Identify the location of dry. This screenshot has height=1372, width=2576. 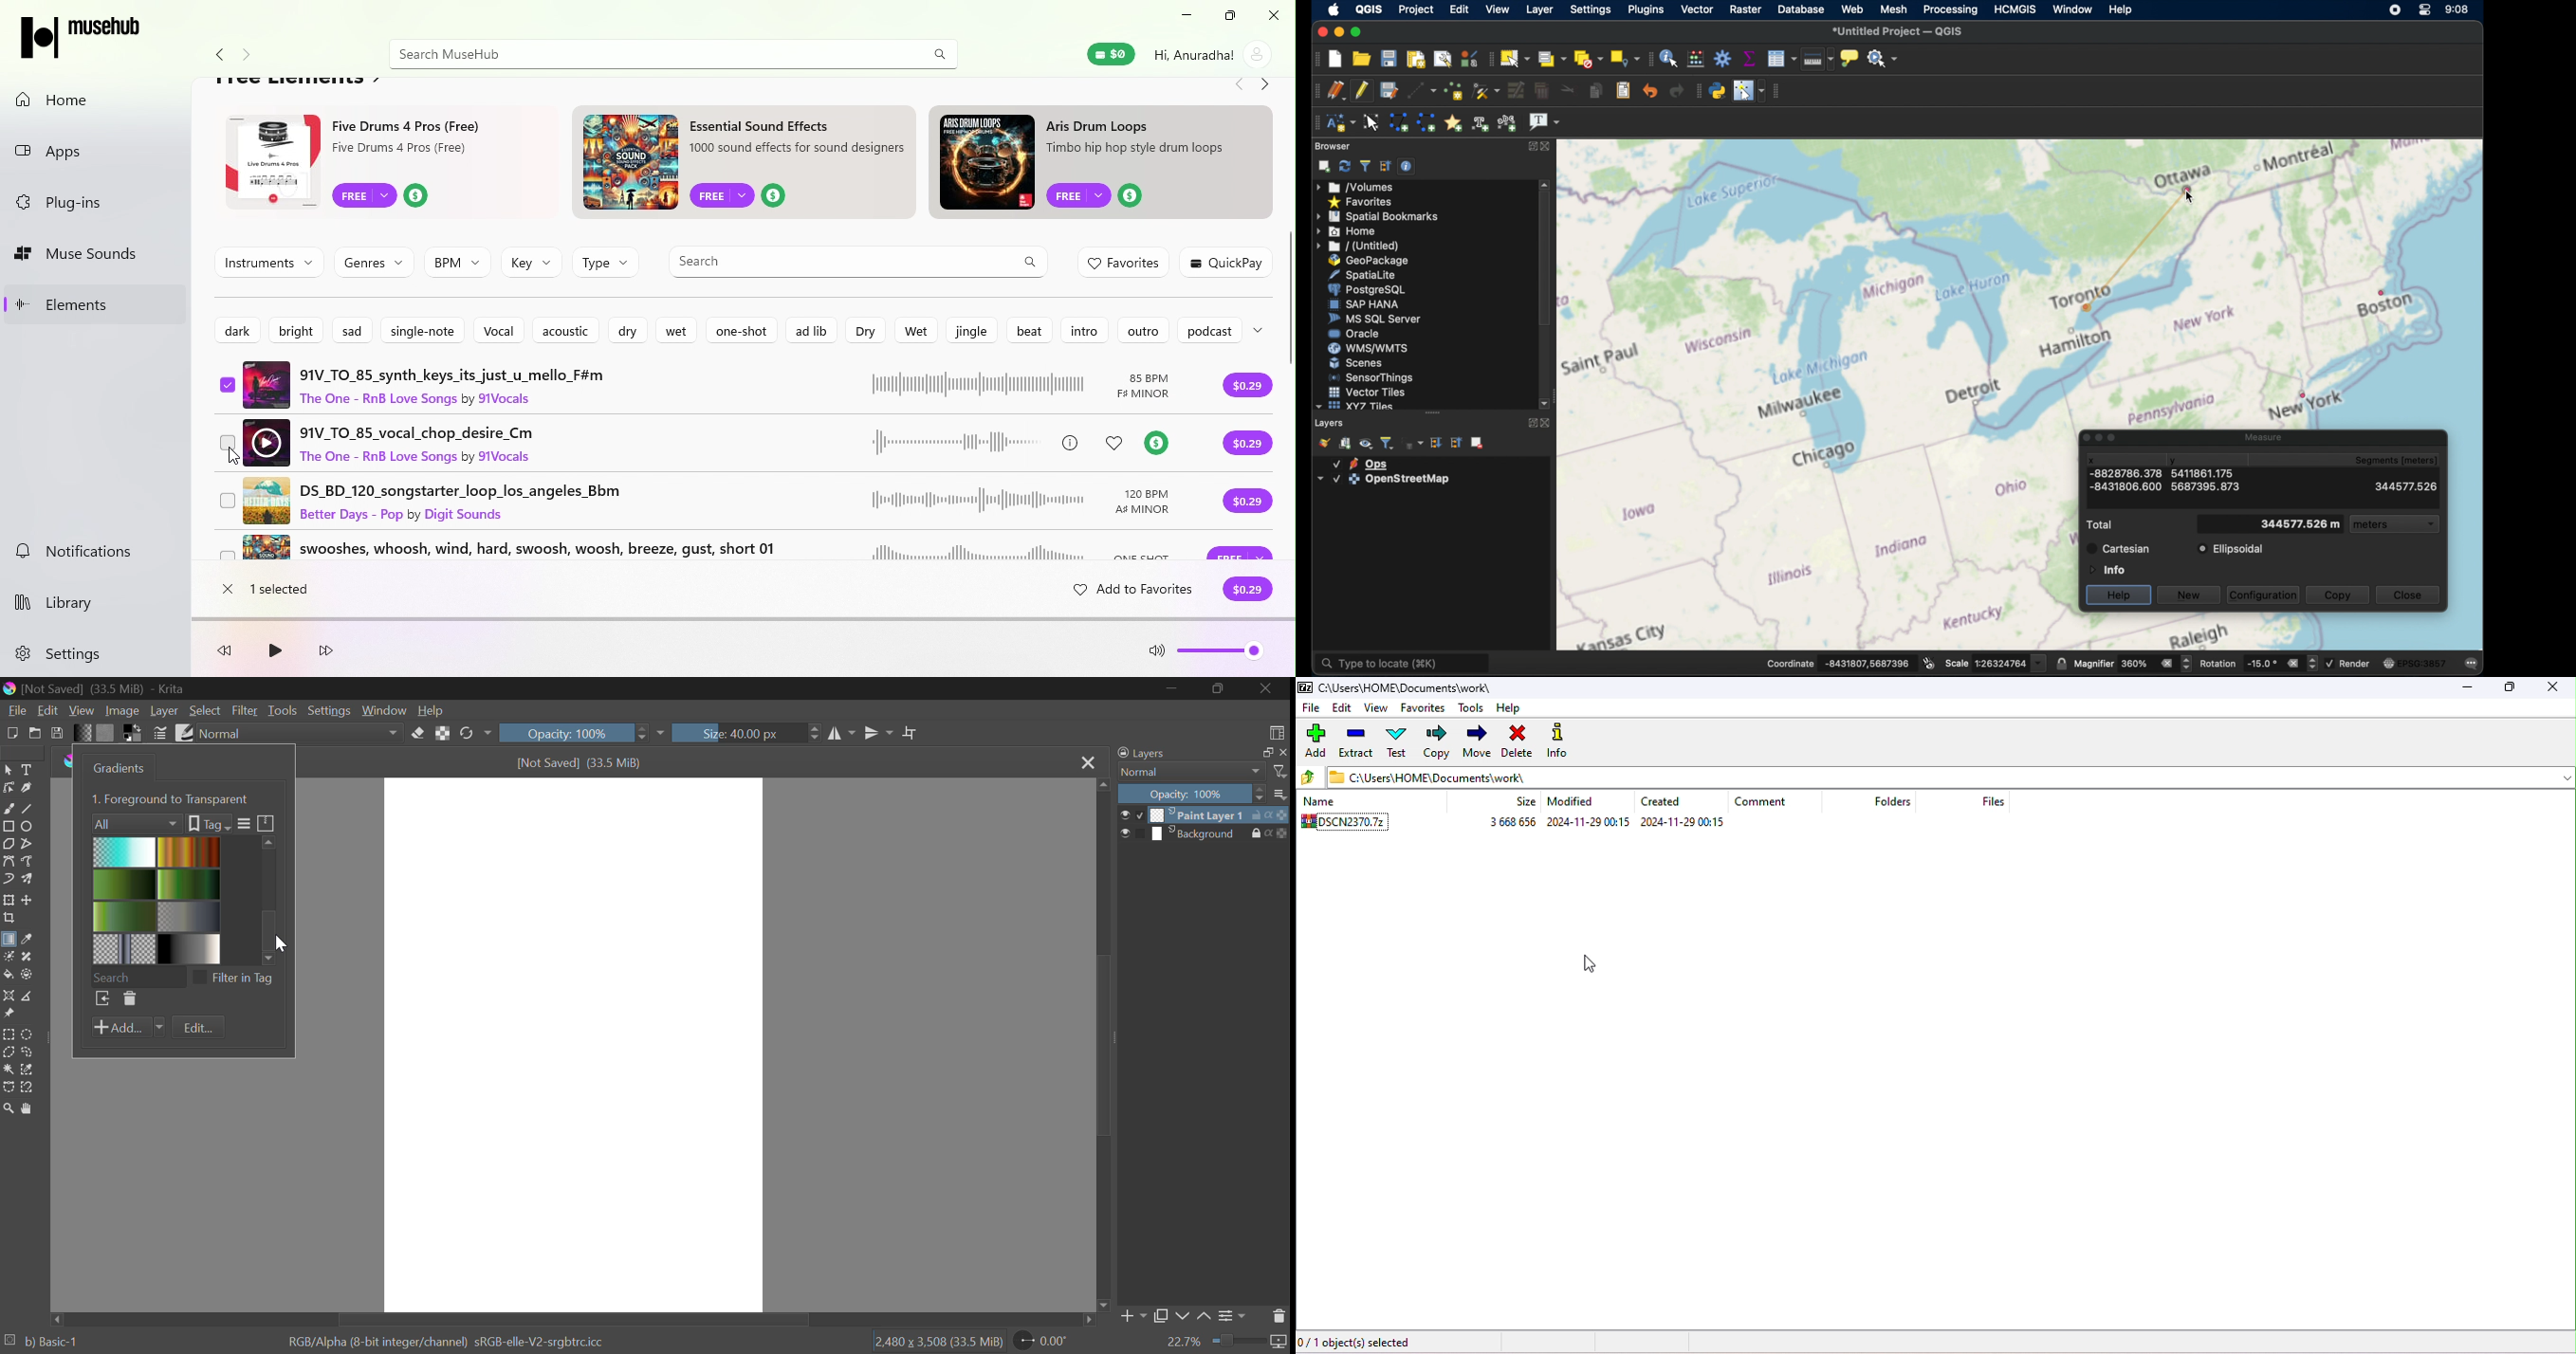
(630, 332).